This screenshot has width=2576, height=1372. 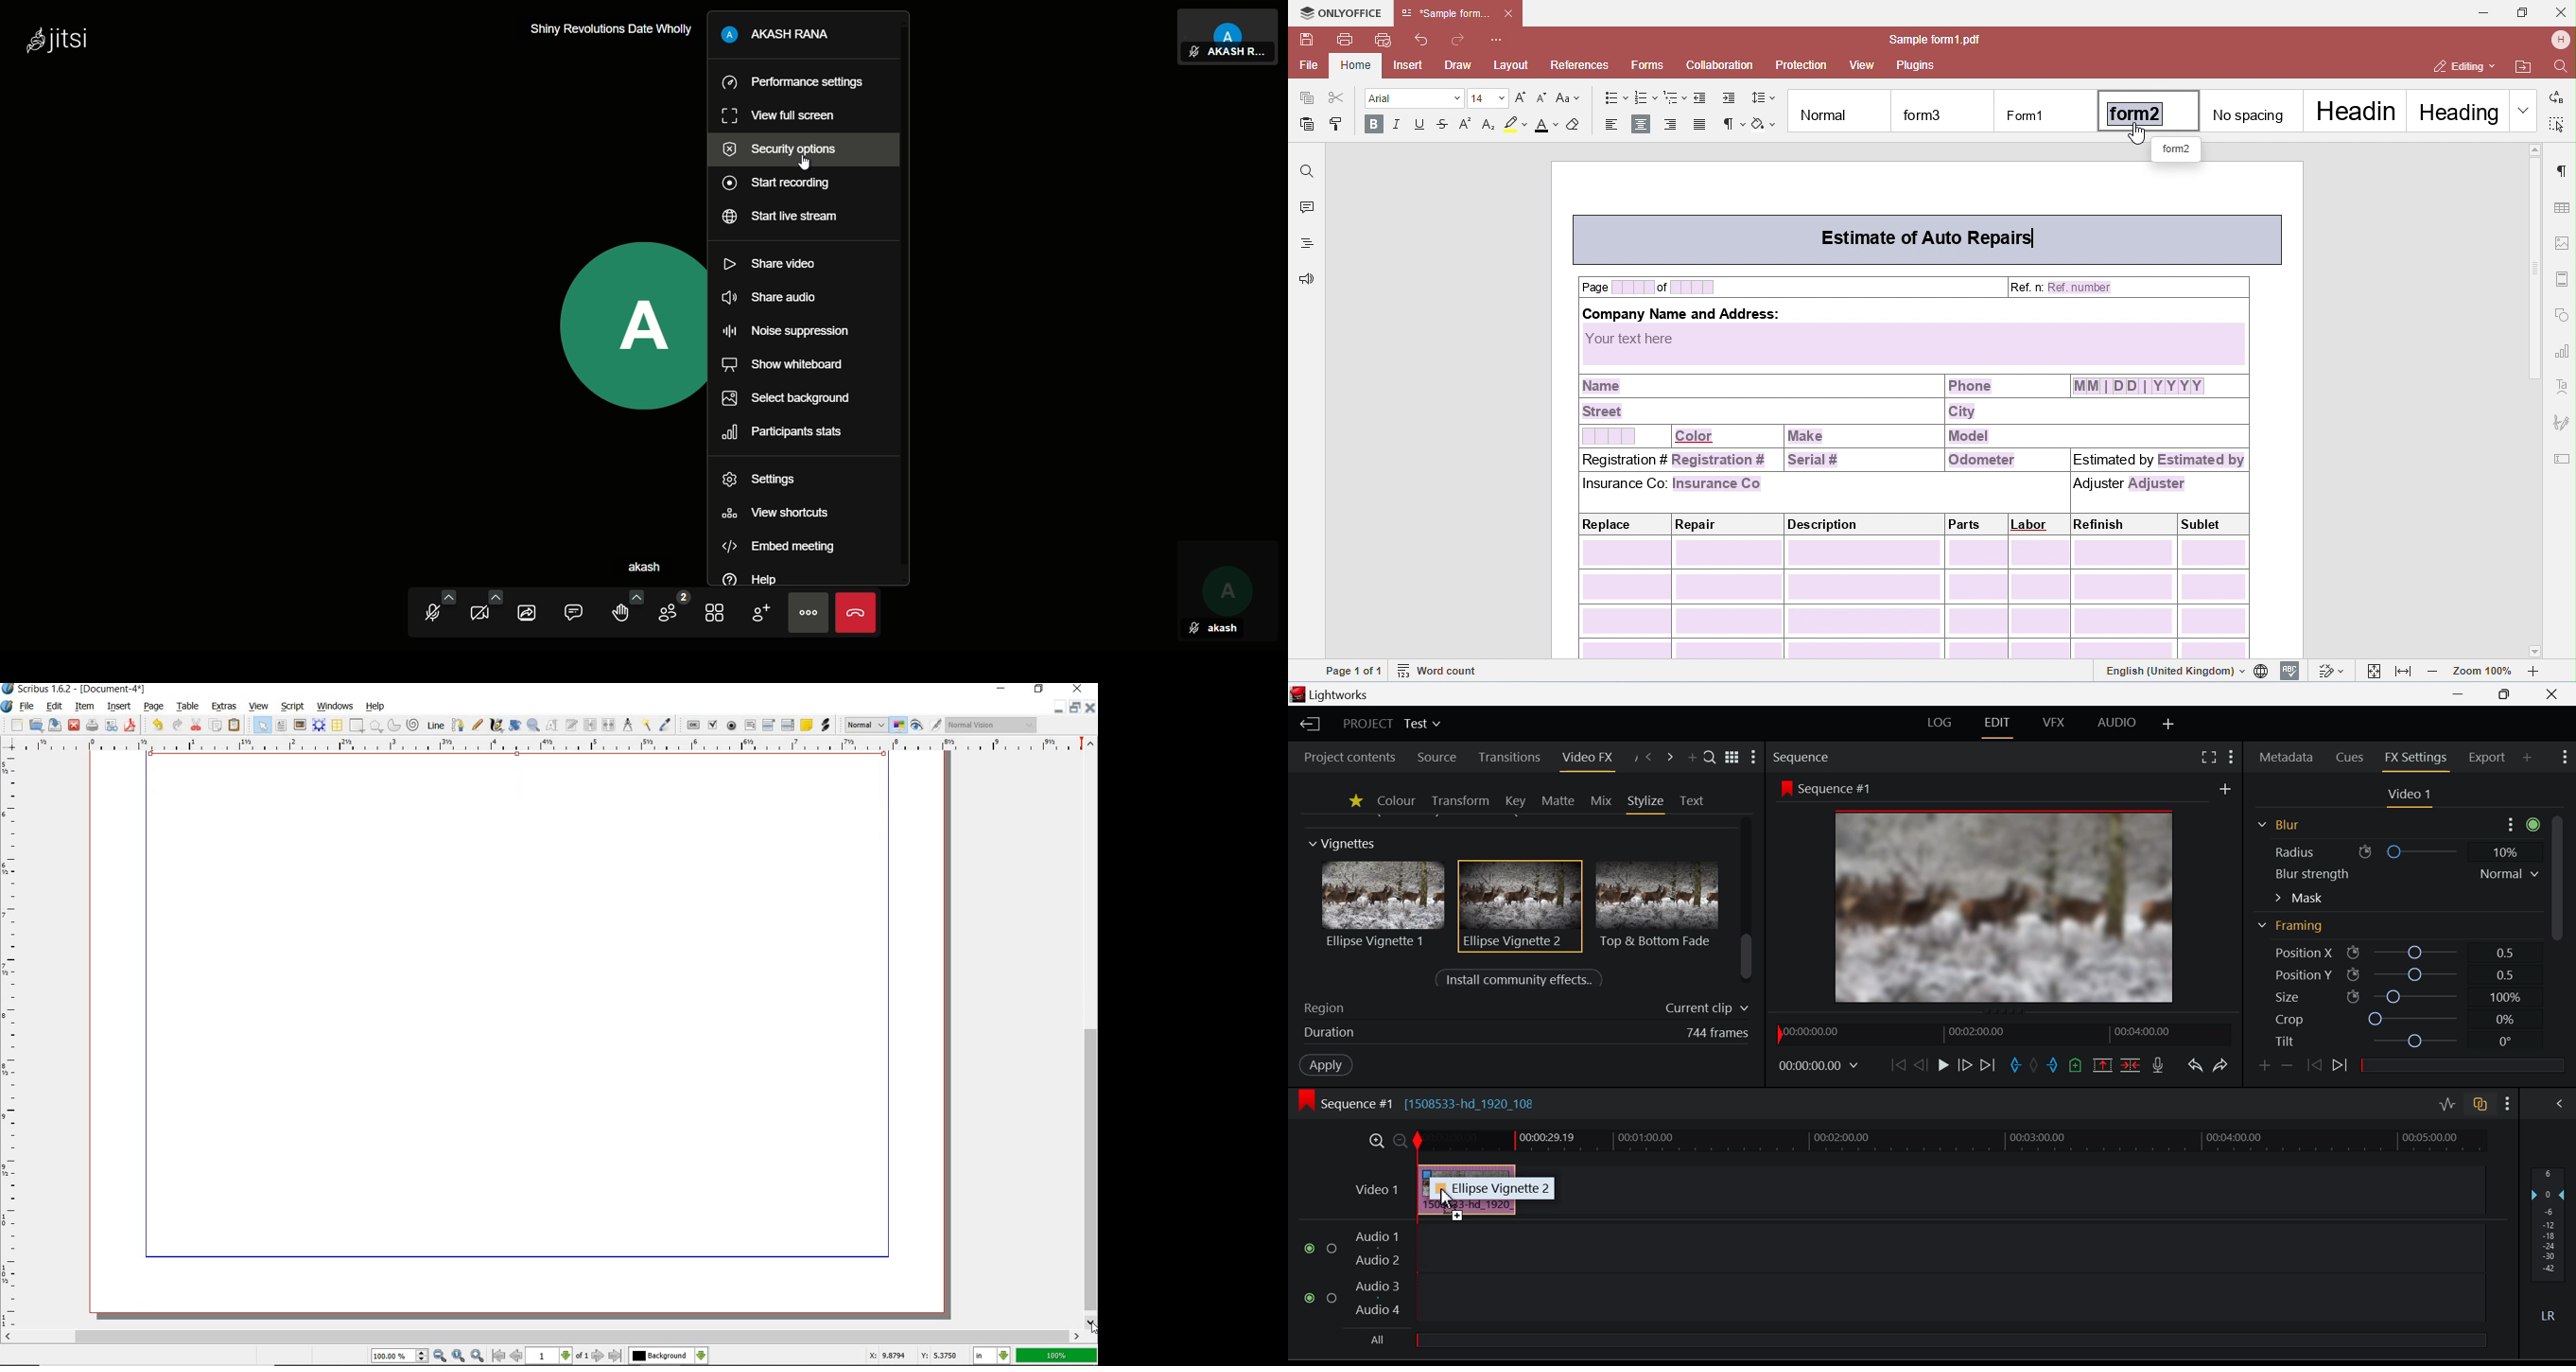 What do you see at coordinates (337, 726) in the screenshot?
I see `table` at bounding box center [337, 726].